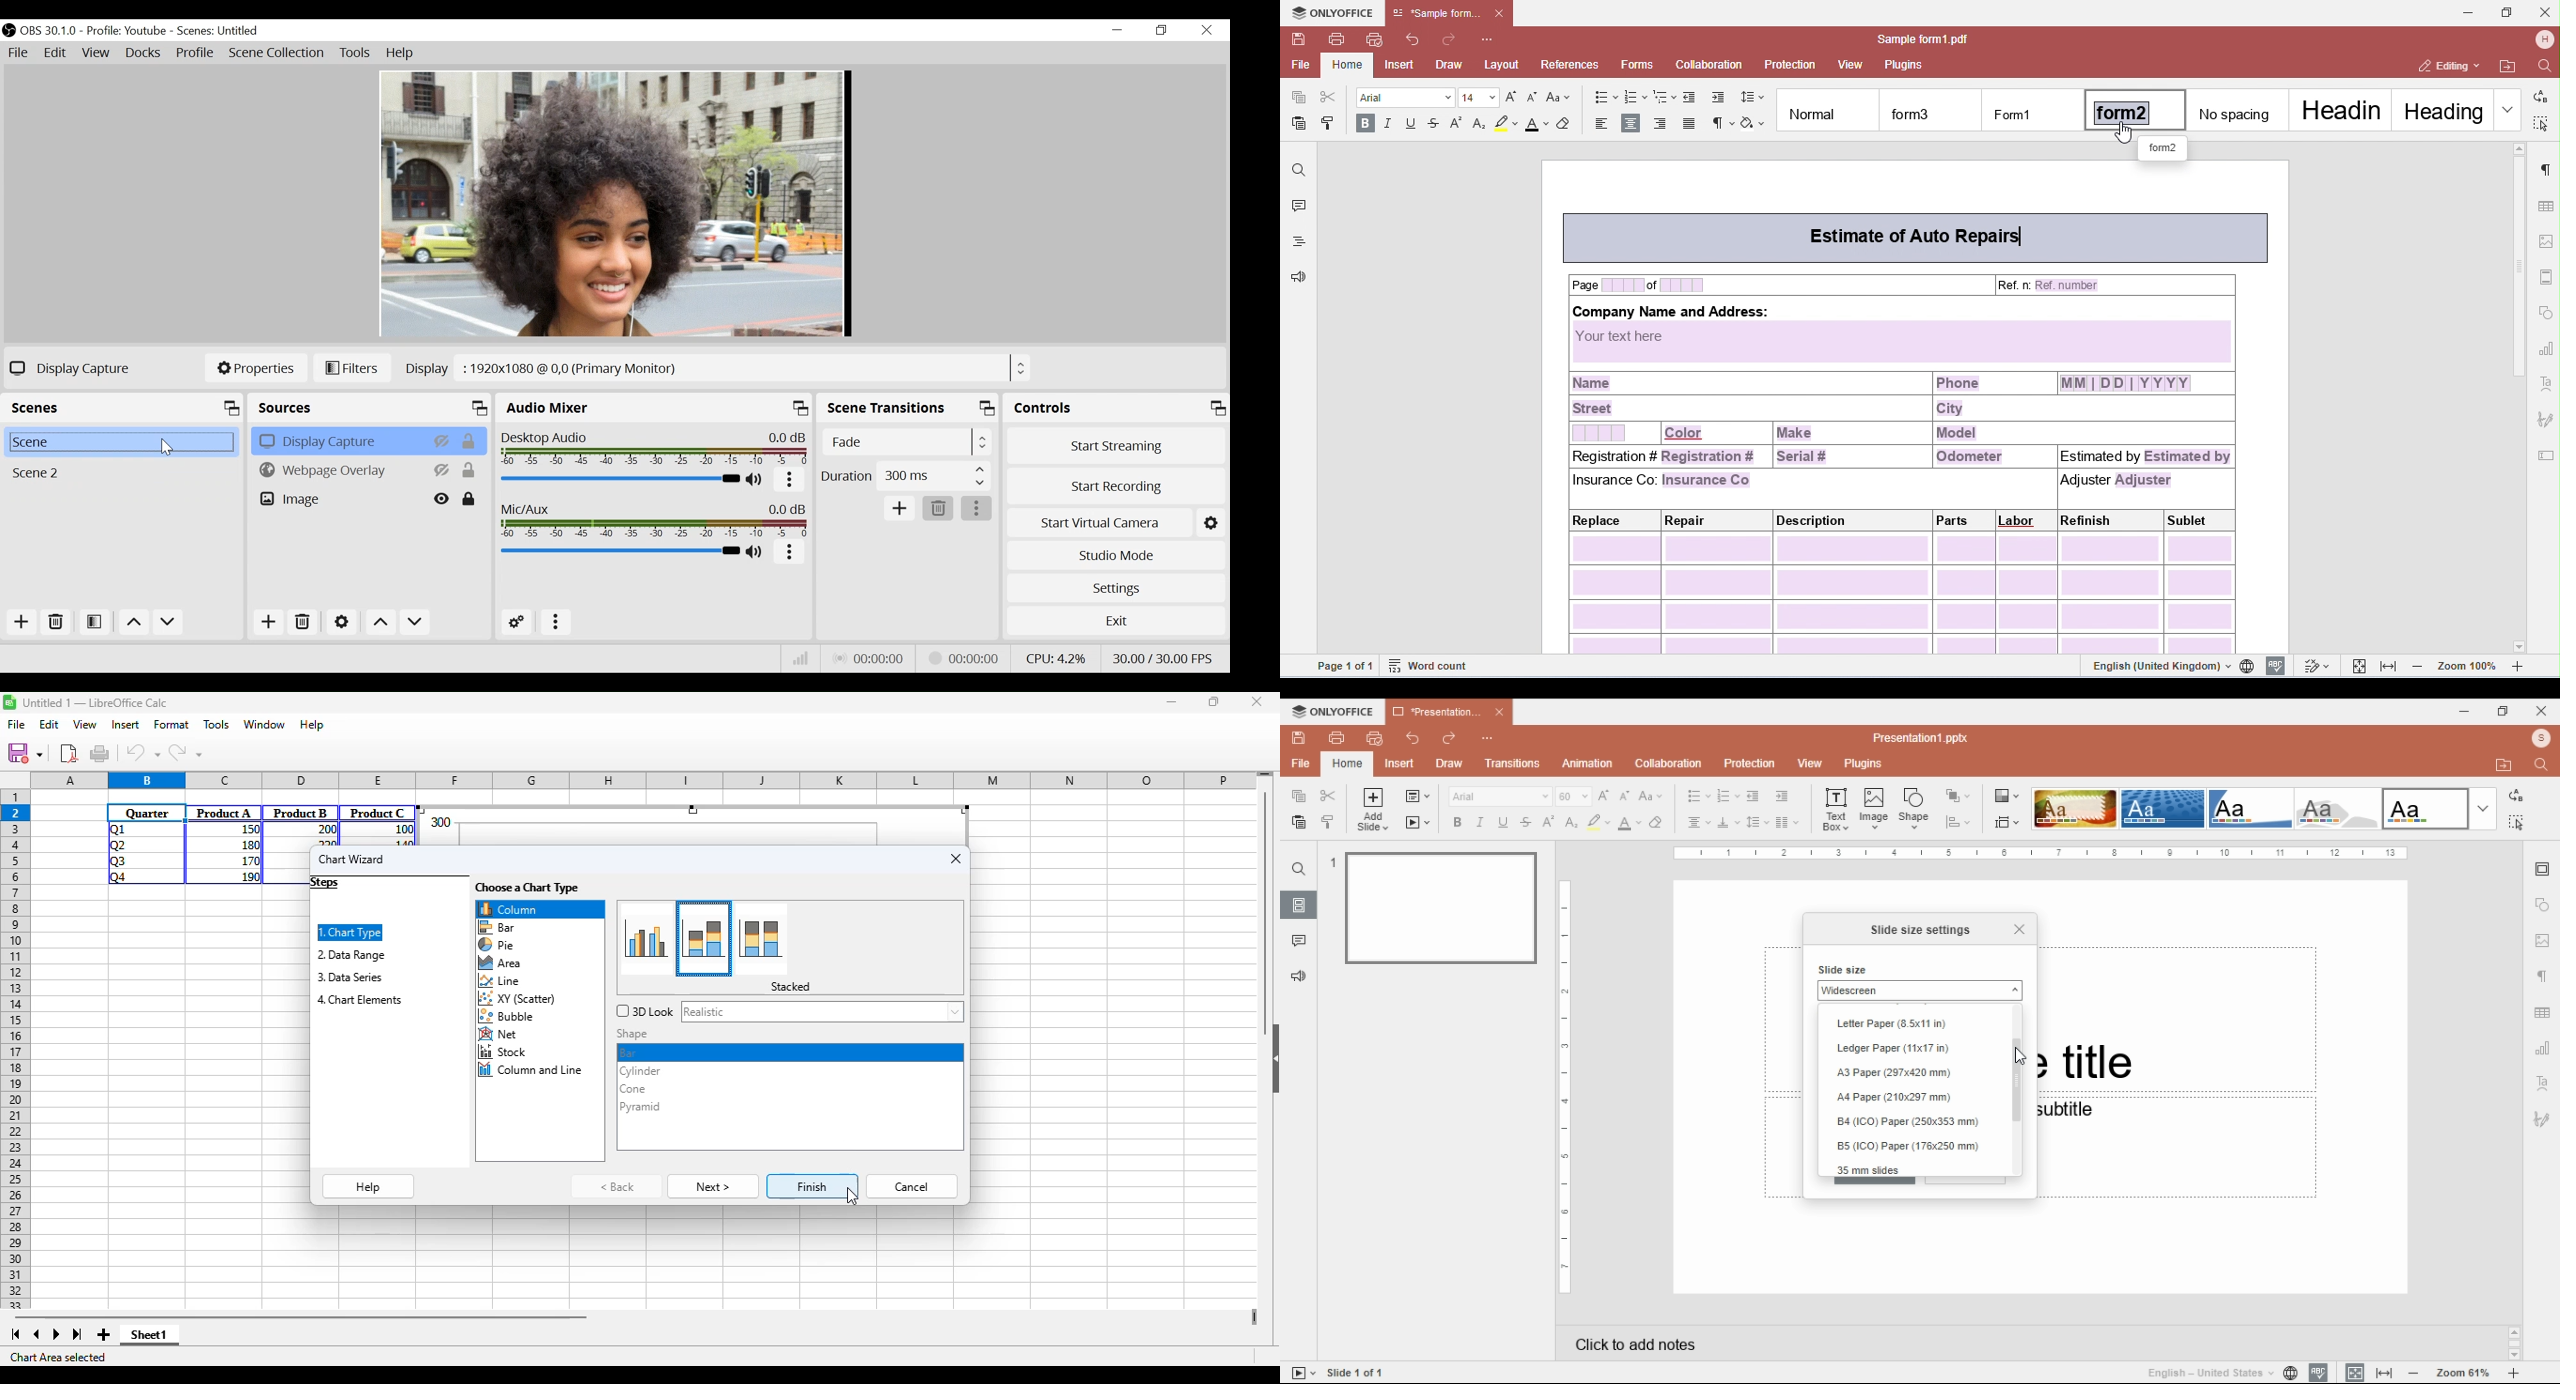 Image resolution: width=2576 pixels, height=1400 pixels. I want to click on more options, so click(977, 508).